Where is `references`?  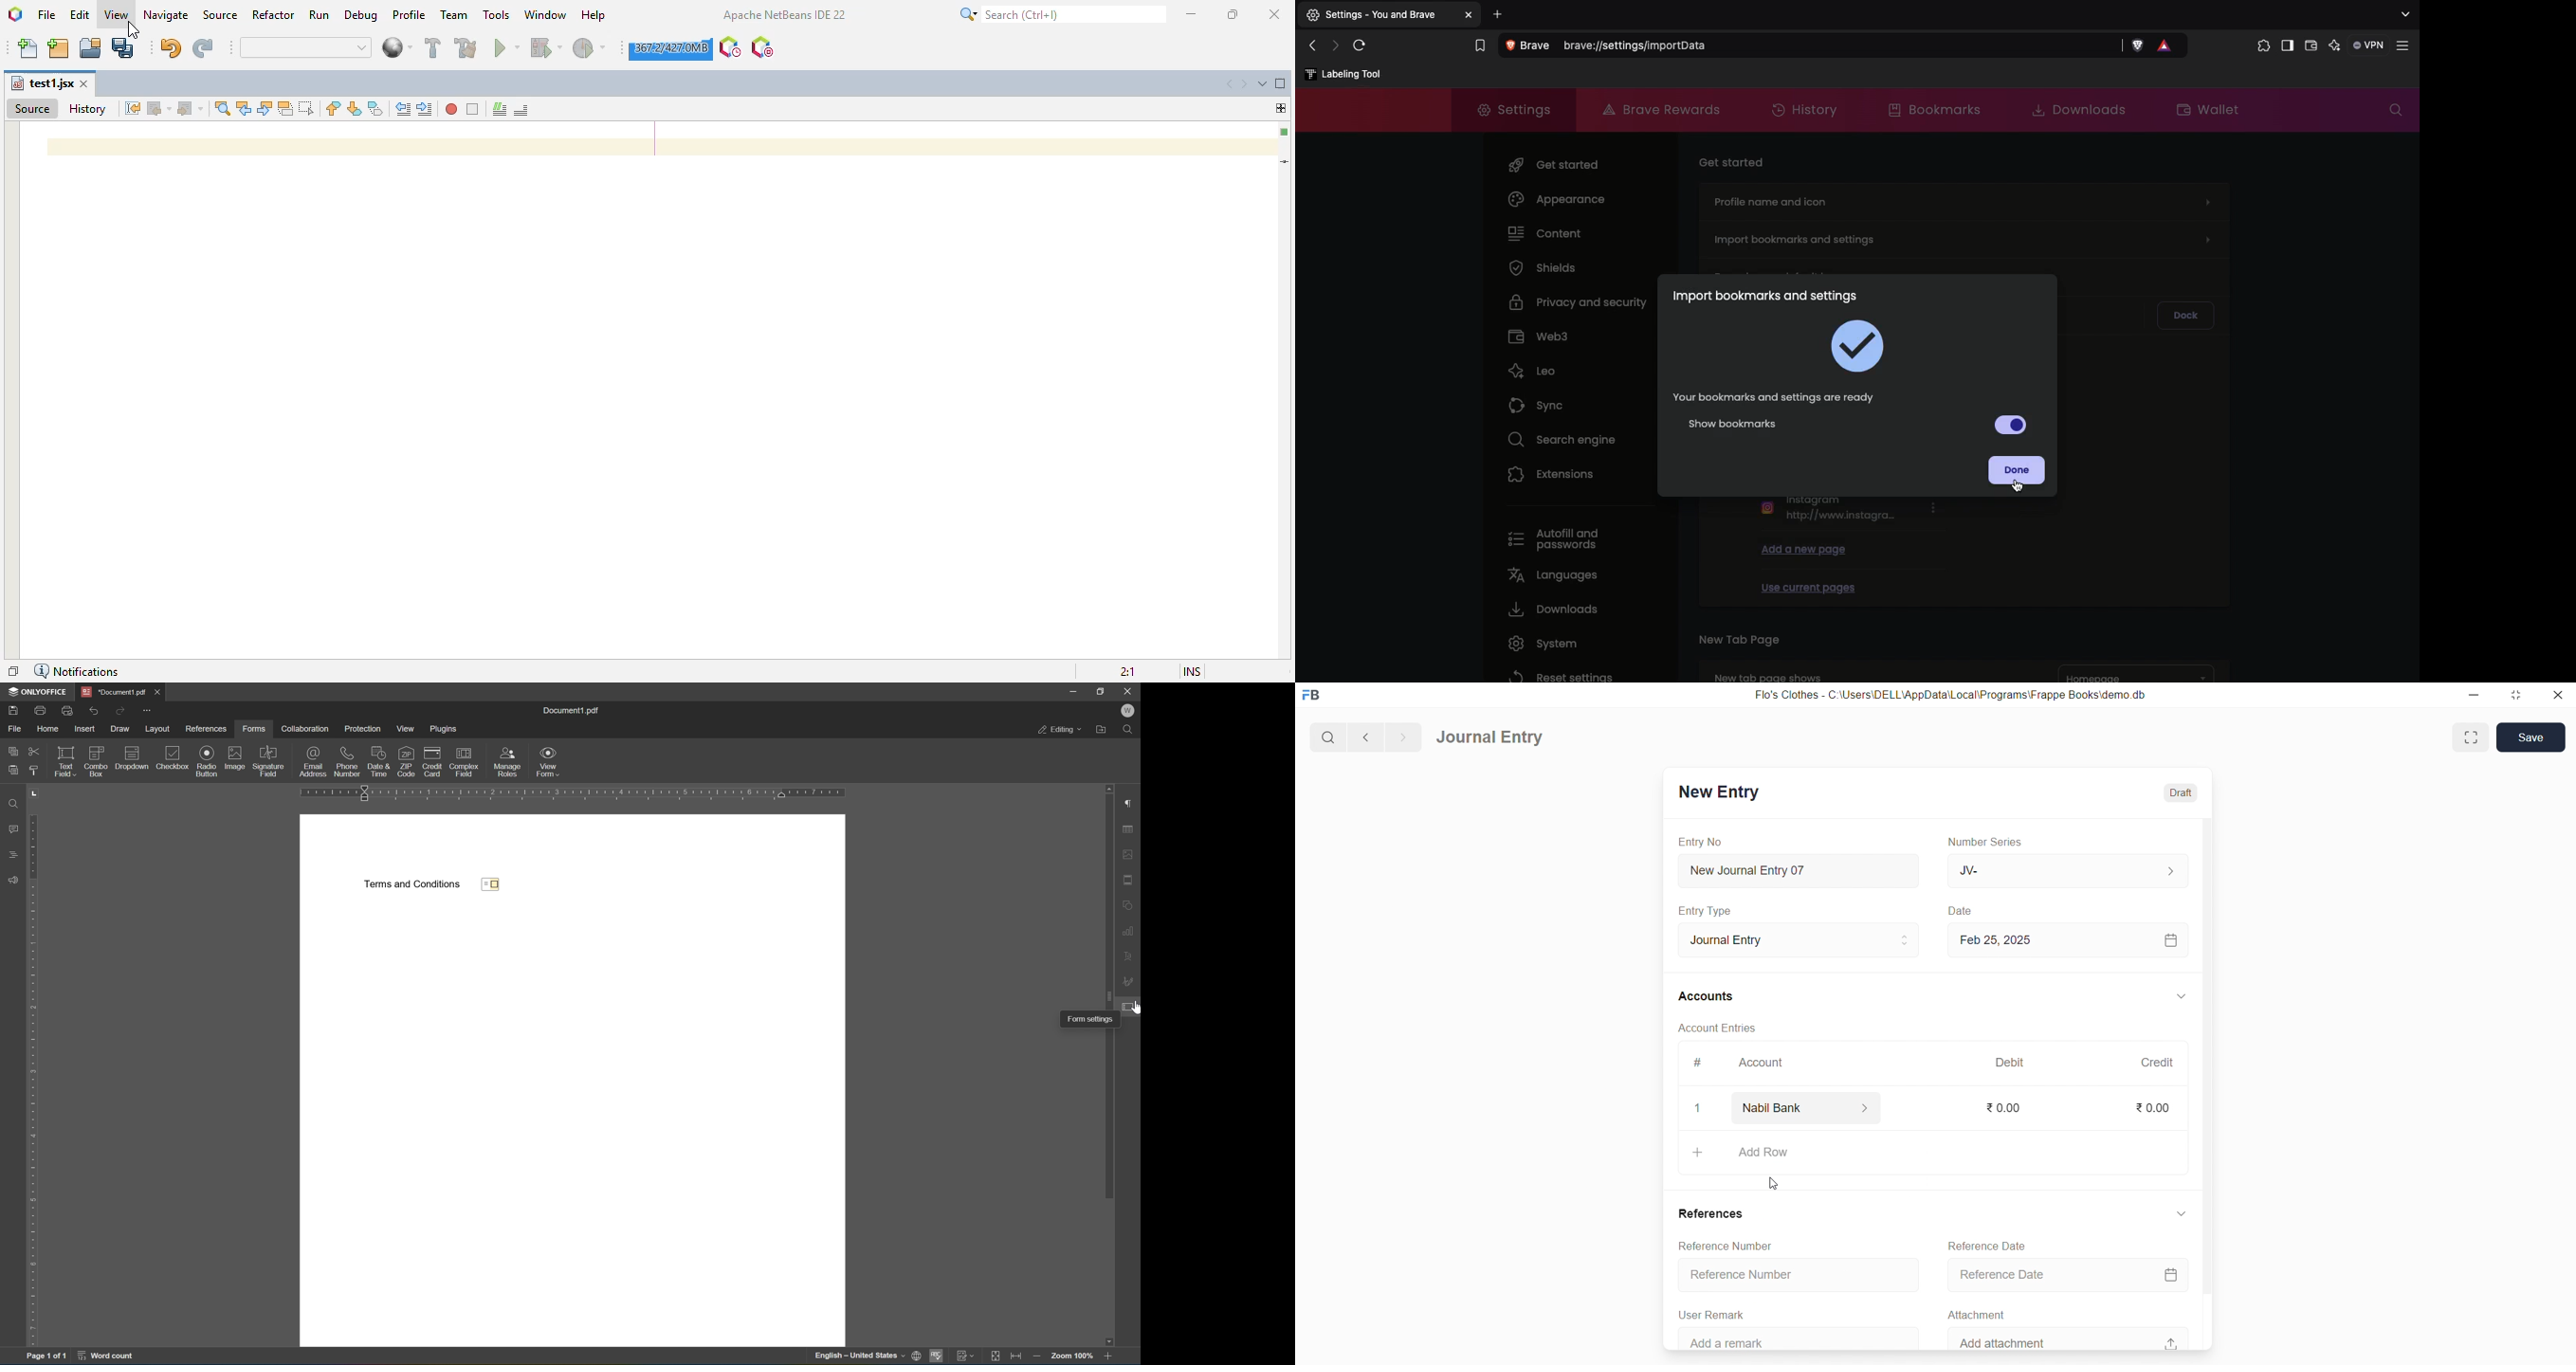 references is located at coordinates (206, 729).